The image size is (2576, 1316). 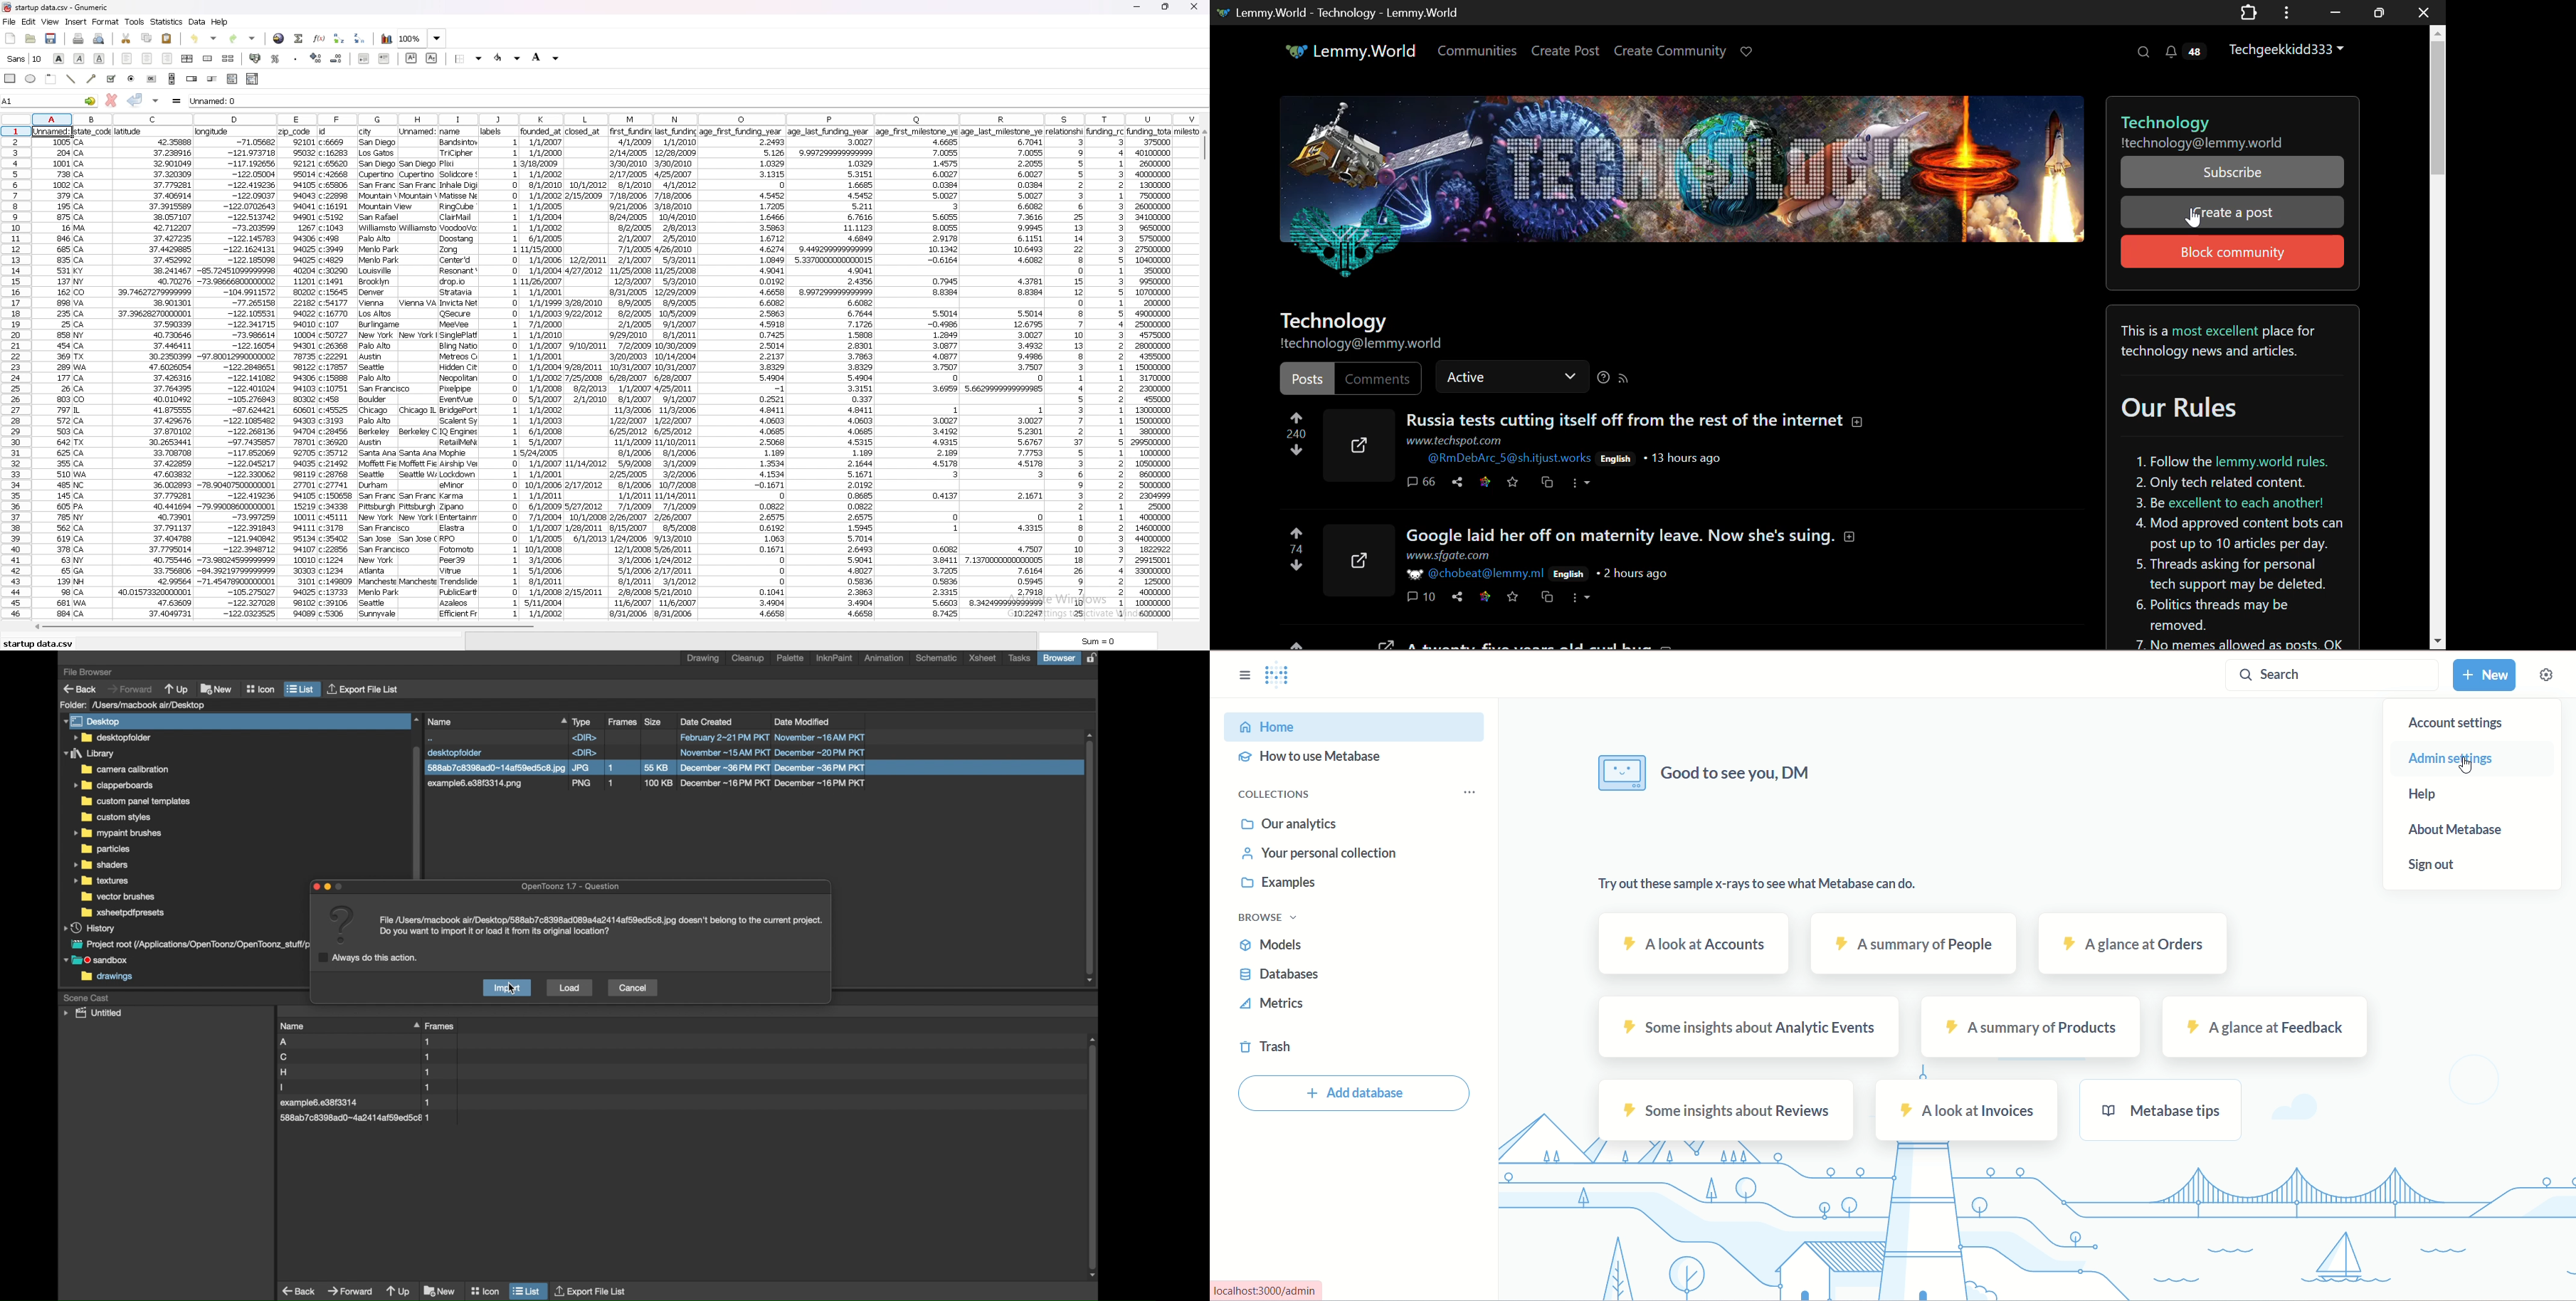 I want to click on superscript, so click(x=412, y=58).